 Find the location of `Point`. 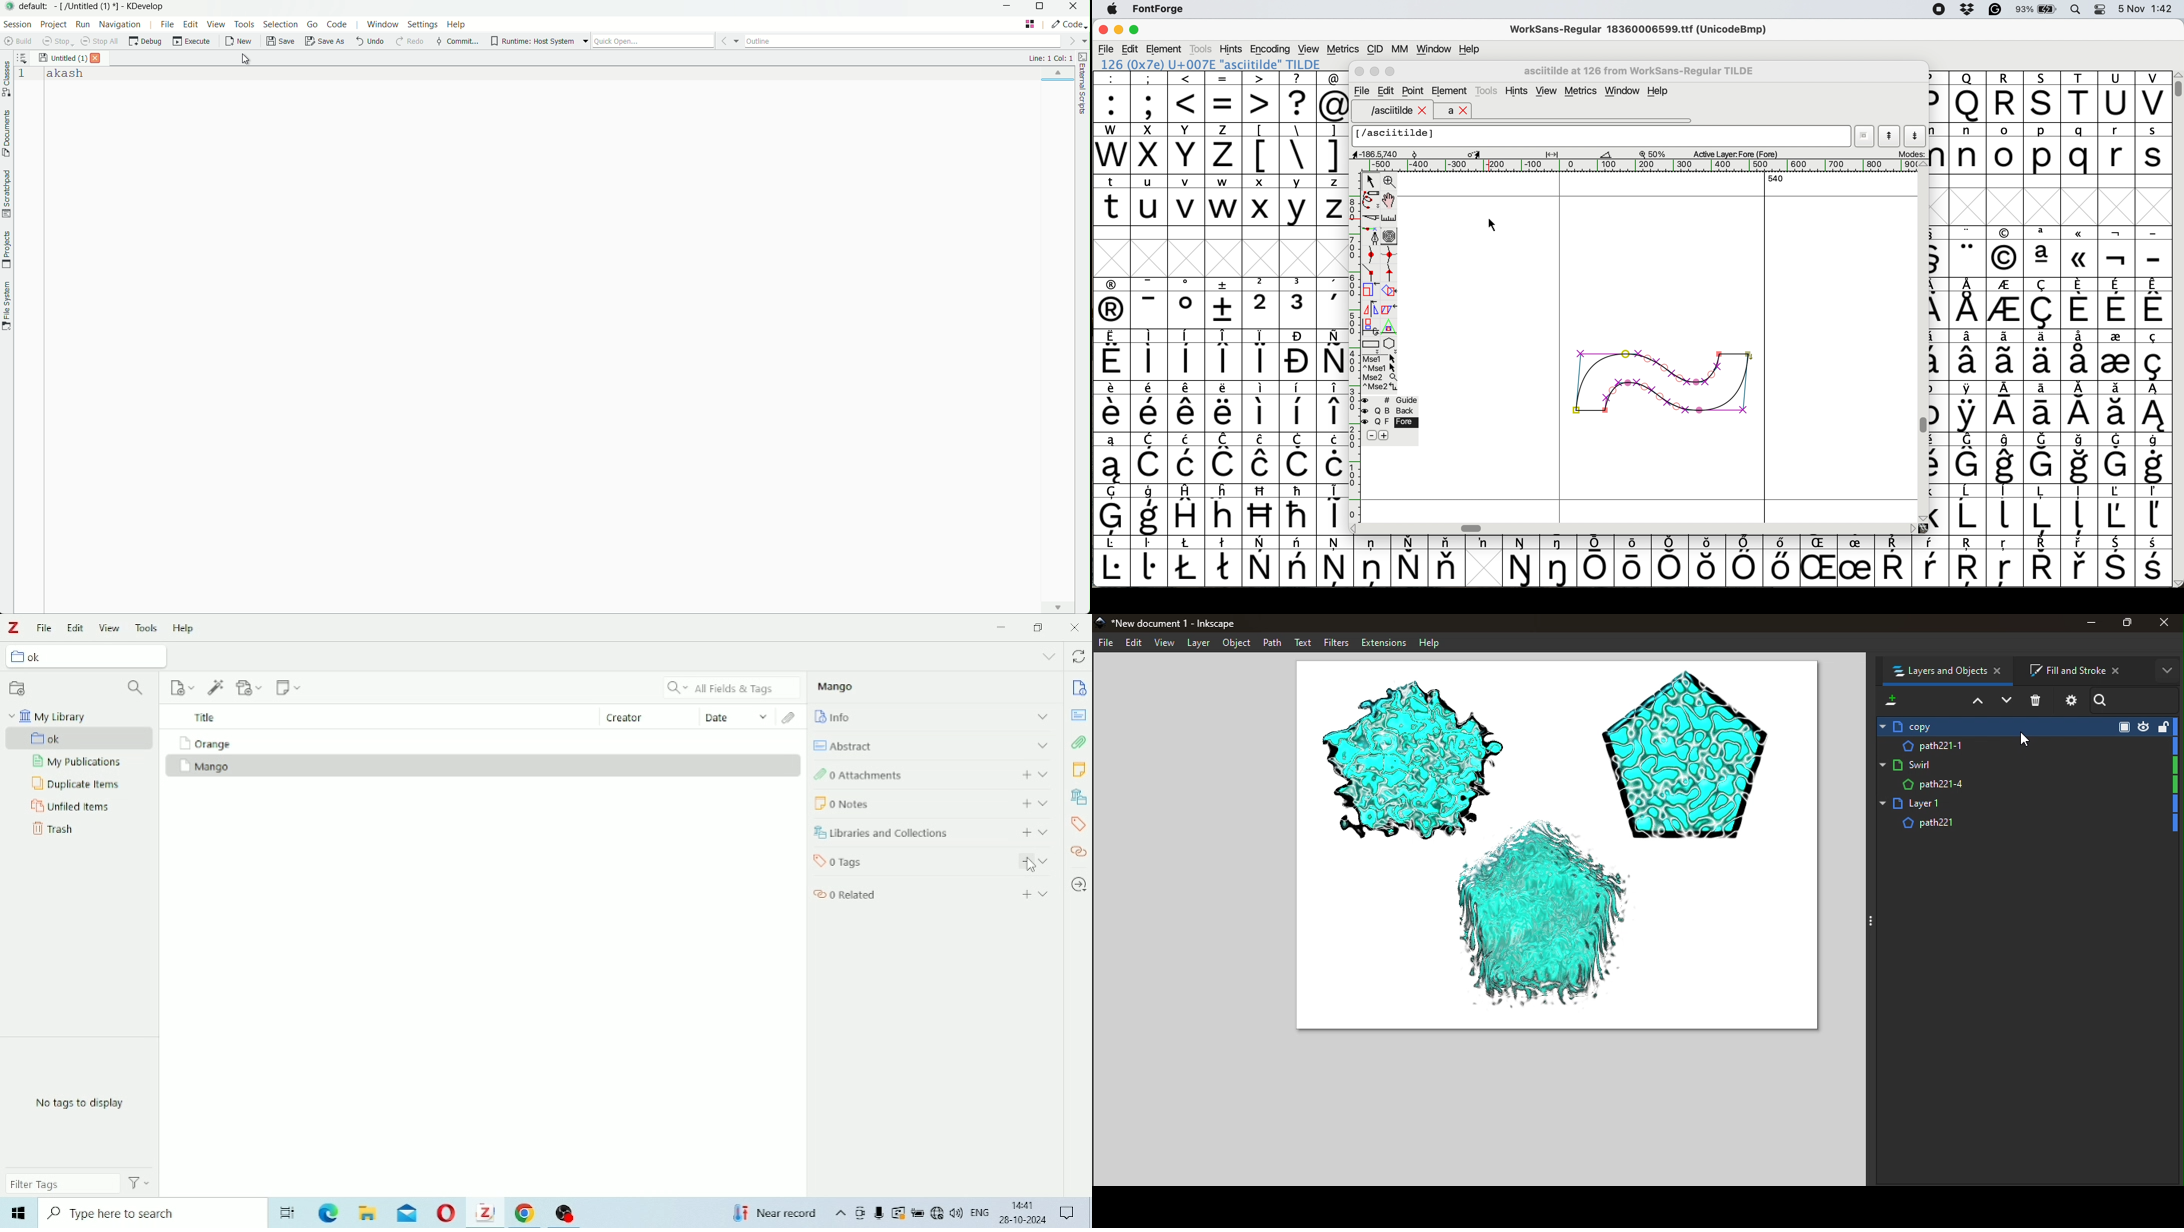

Point is located at coordinates (1414, 92).